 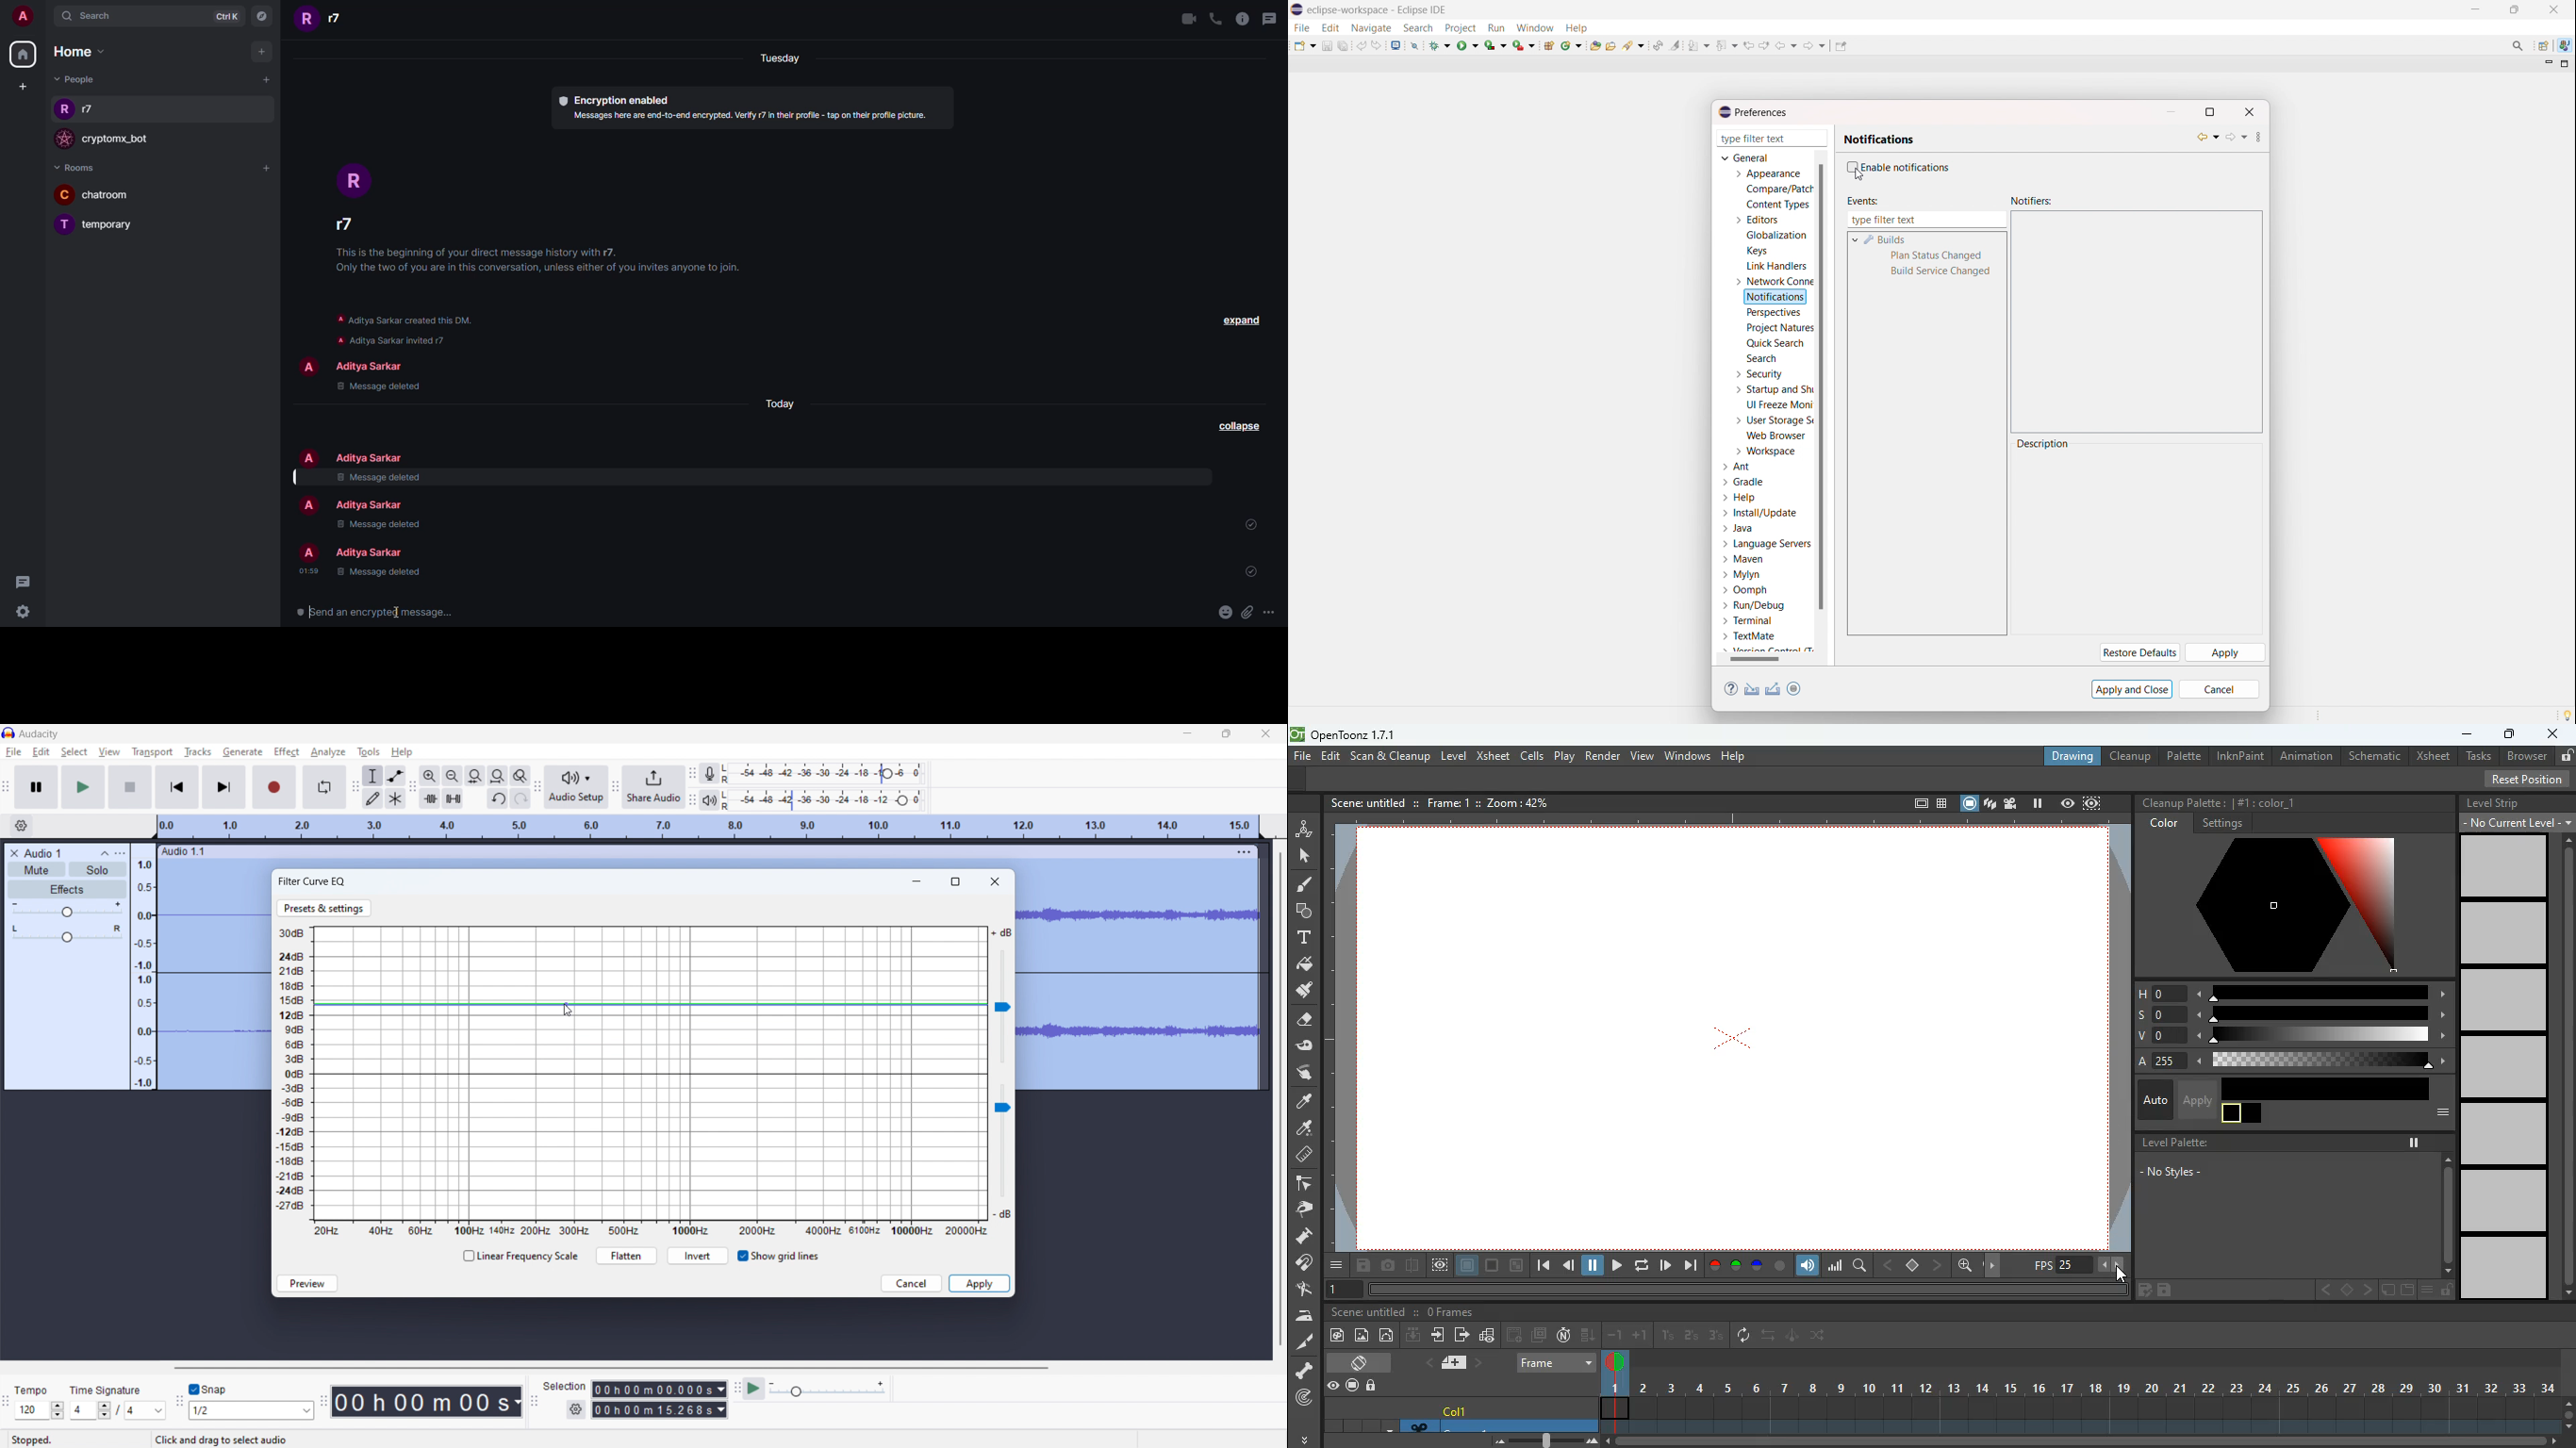 I want to click on home, so click(x=78, y=50).